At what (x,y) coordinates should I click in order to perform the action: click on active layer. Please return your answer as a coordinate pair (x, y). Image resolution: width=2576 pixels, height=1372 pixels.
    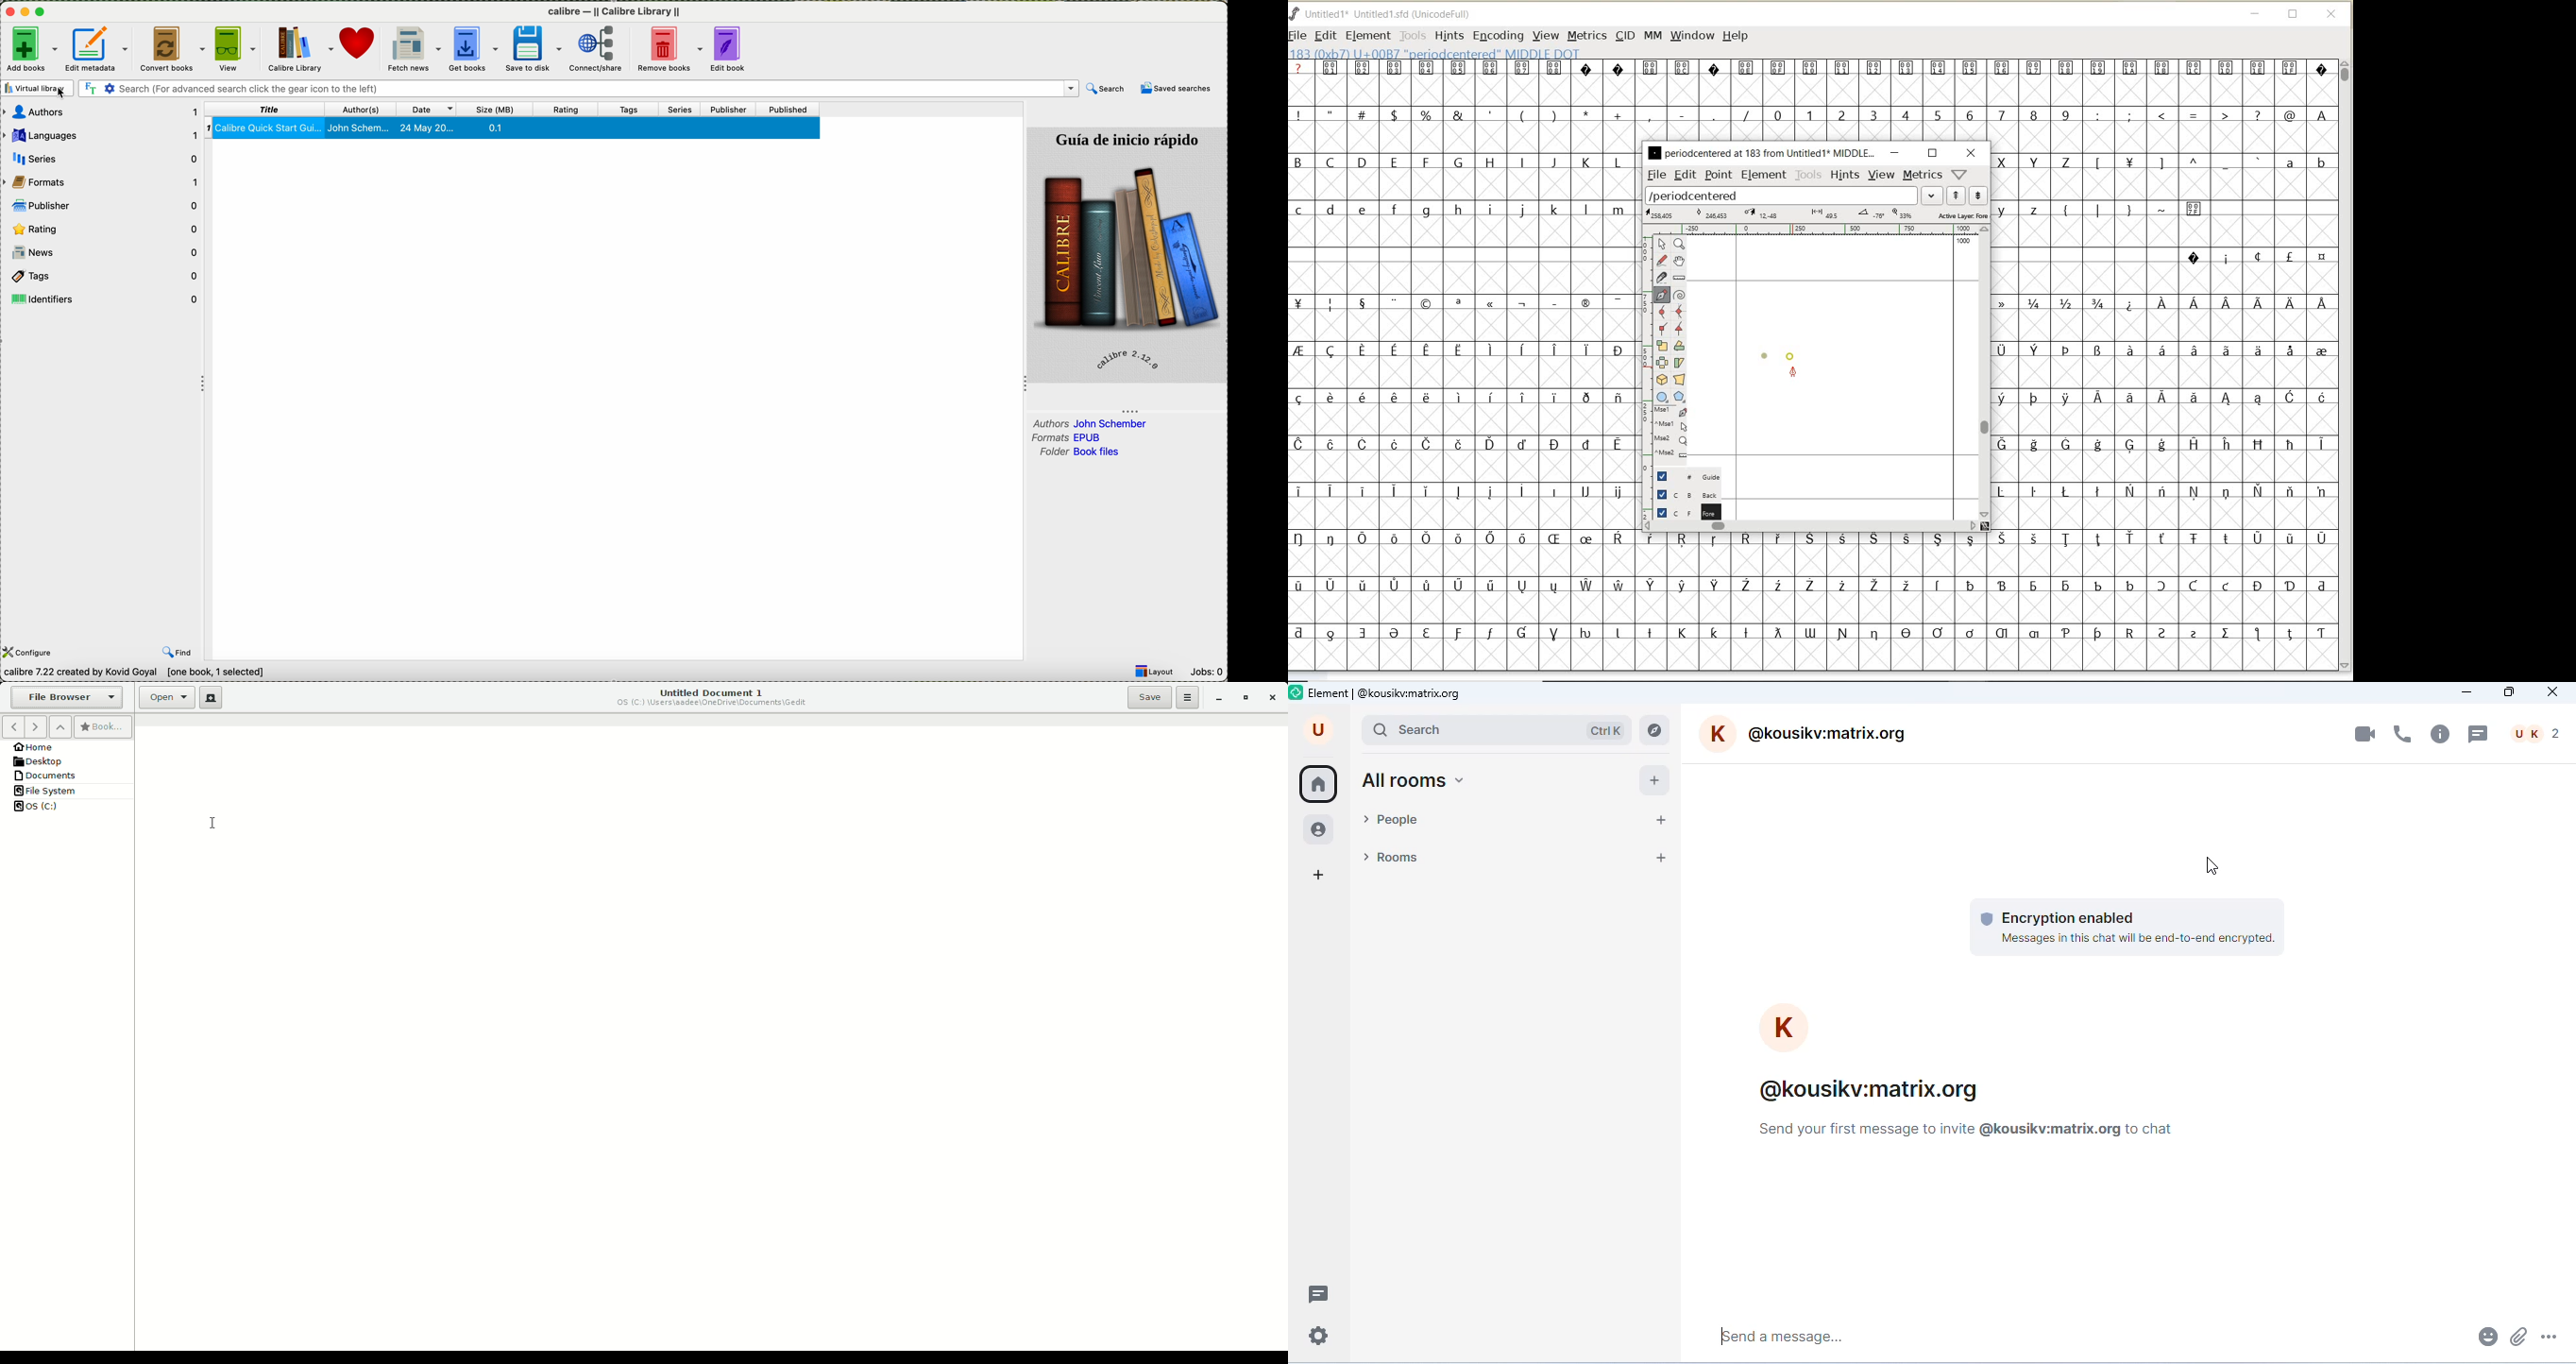
    Looking at the image, I should click on (1816, 215).